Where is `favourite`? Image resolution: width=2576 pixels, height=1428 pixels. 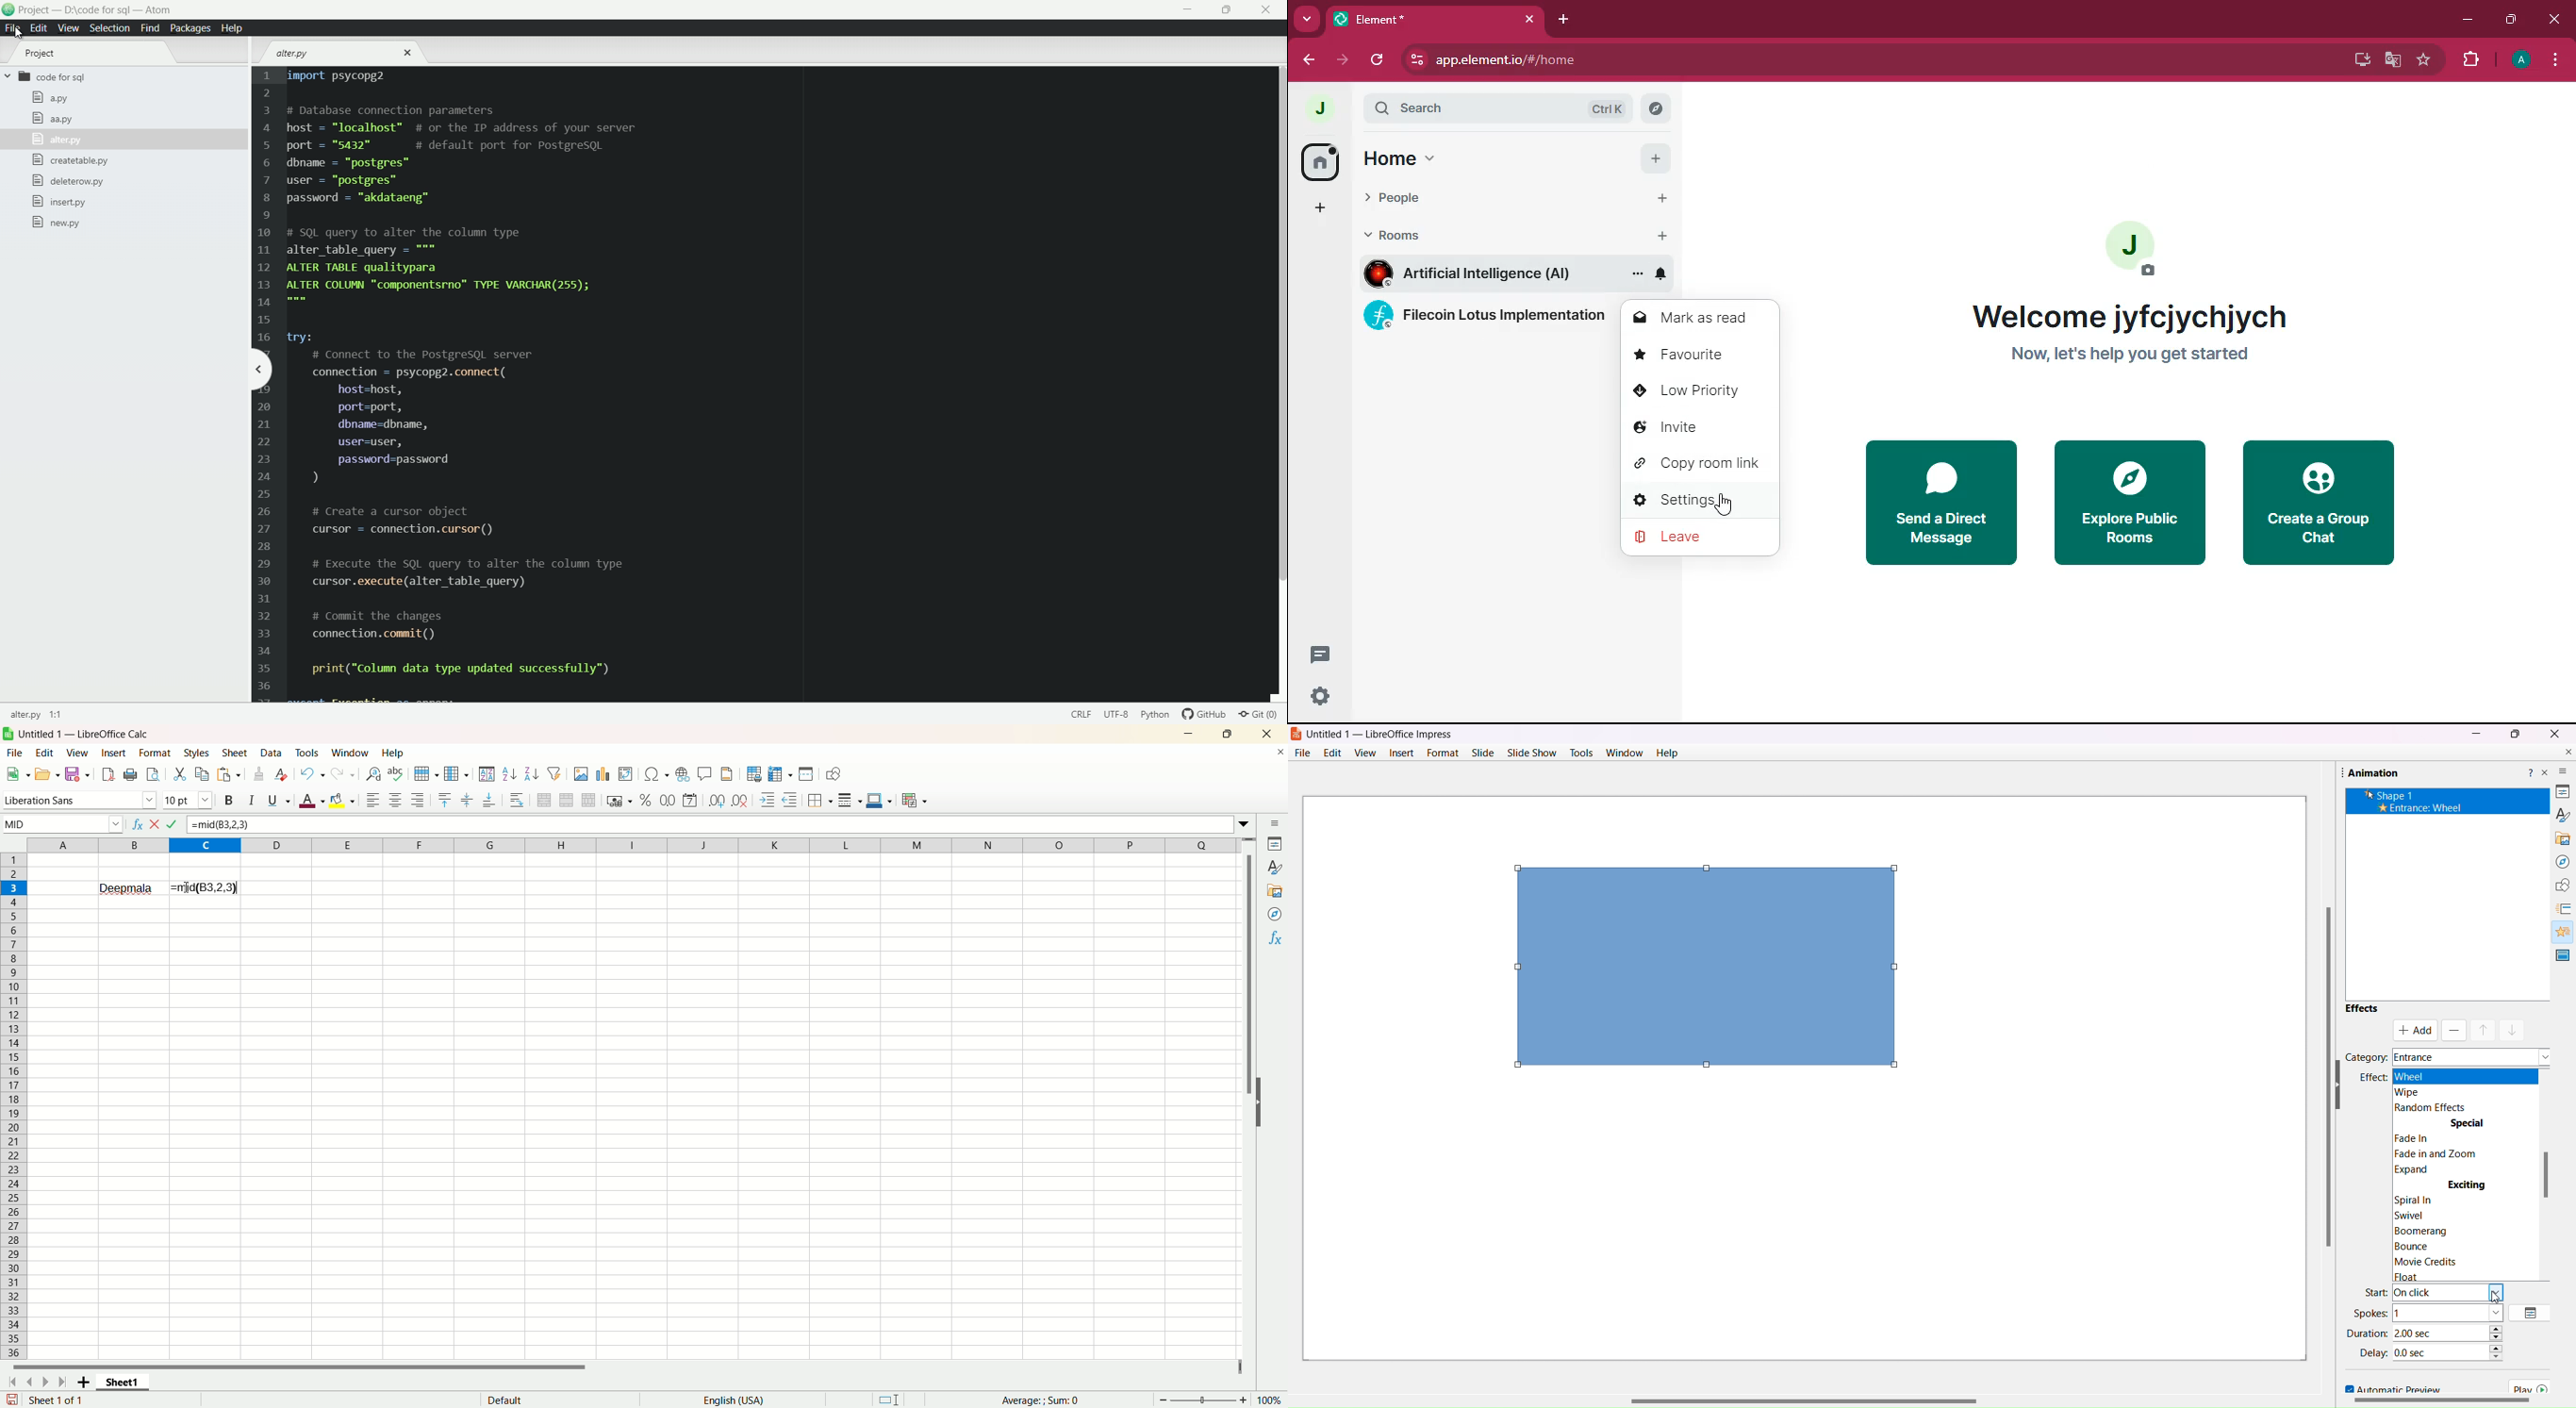 favourite is located at coordinates (1692, 355).